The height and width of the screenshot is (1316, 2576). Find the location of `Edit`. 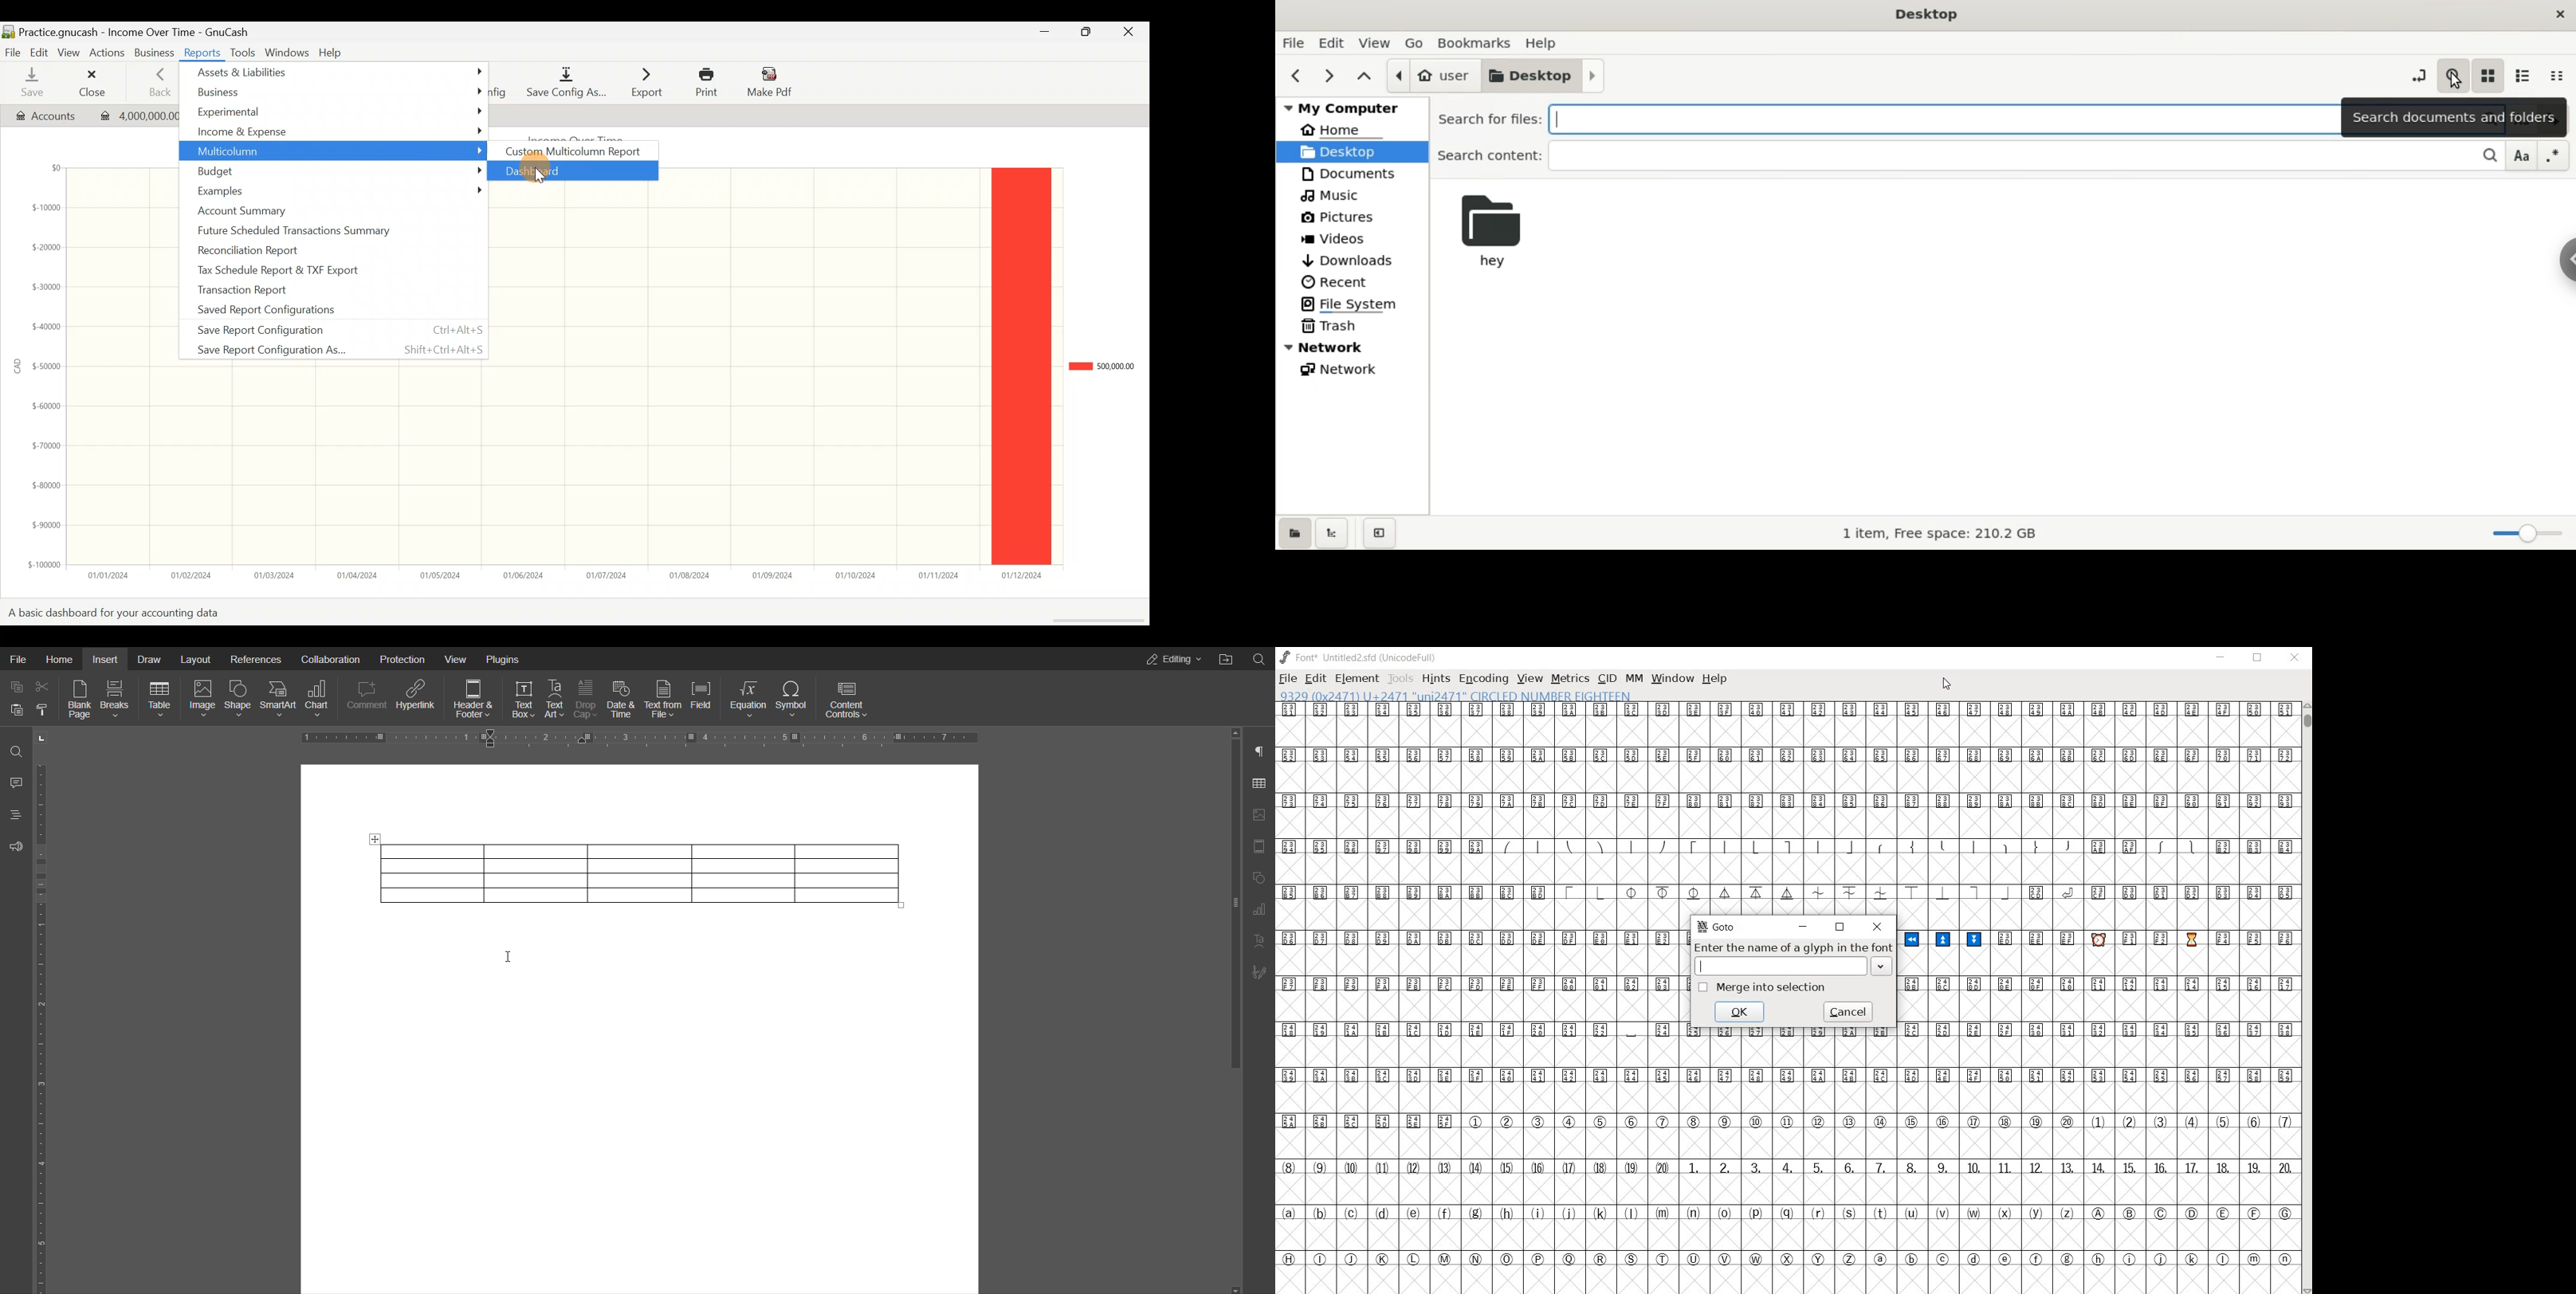

Edit is located at coordinates (39, 52).